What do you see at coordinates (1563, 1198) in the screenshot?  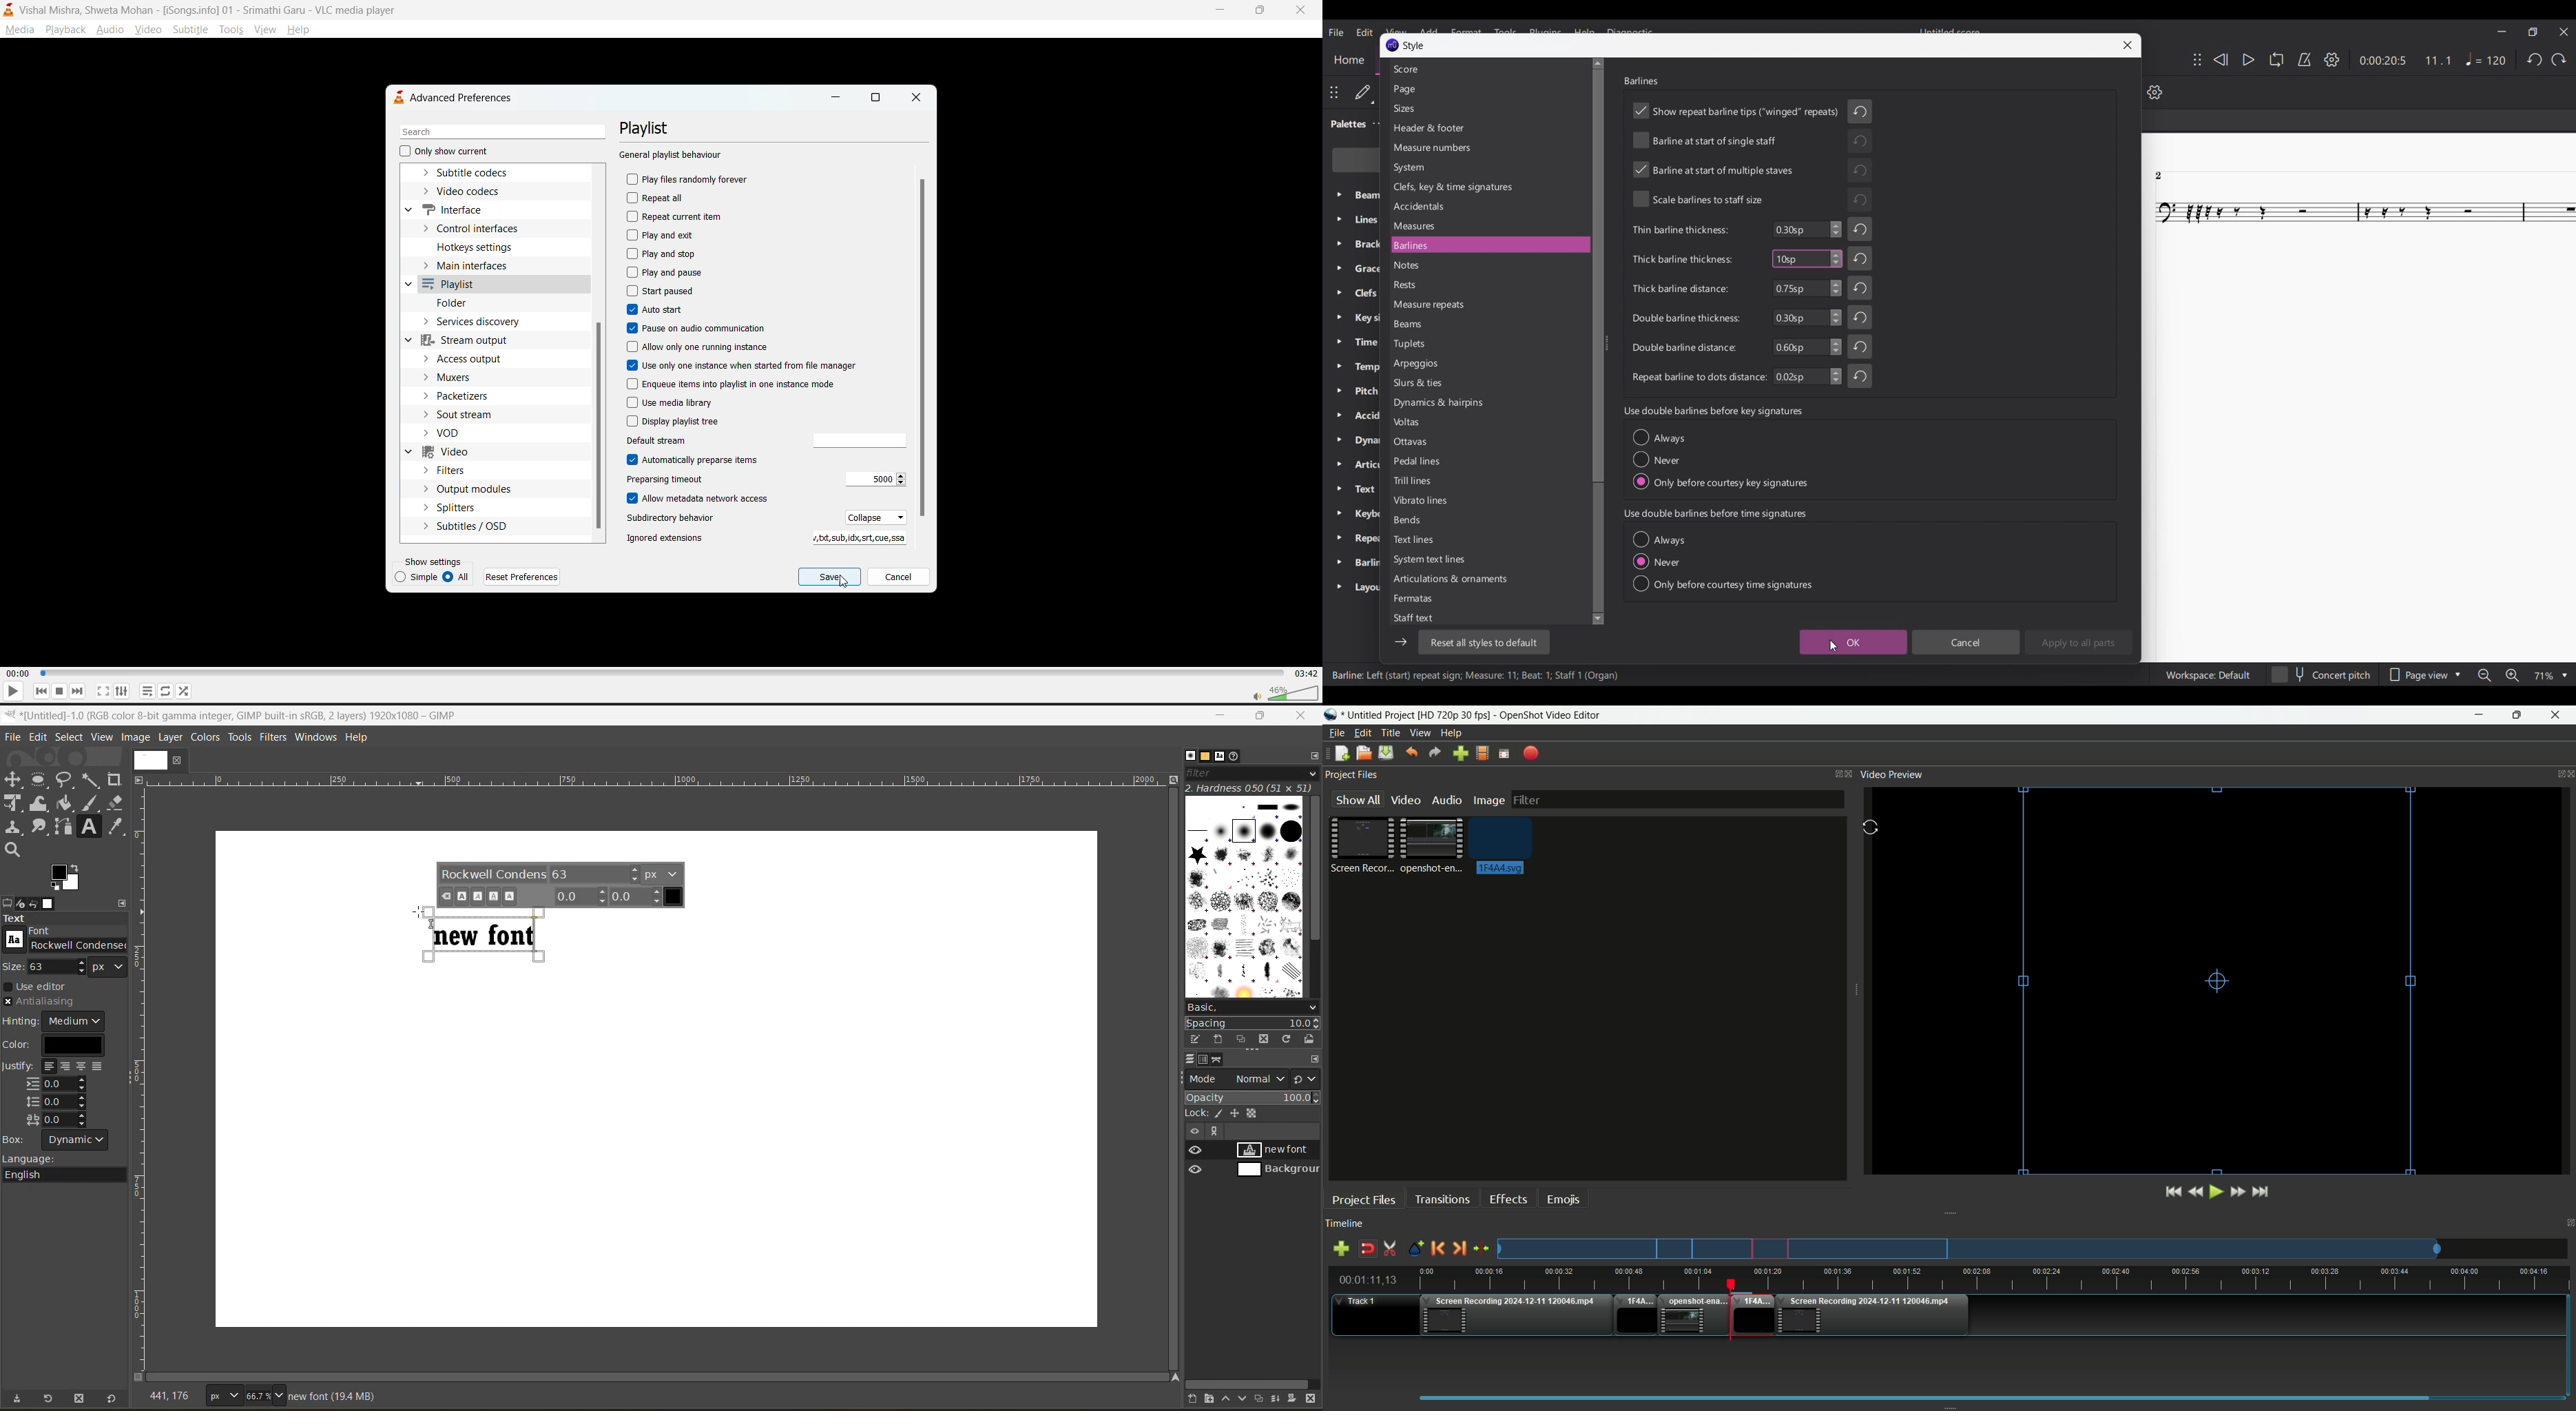 I see `Emojis` at bounding box center [1563, 1198].